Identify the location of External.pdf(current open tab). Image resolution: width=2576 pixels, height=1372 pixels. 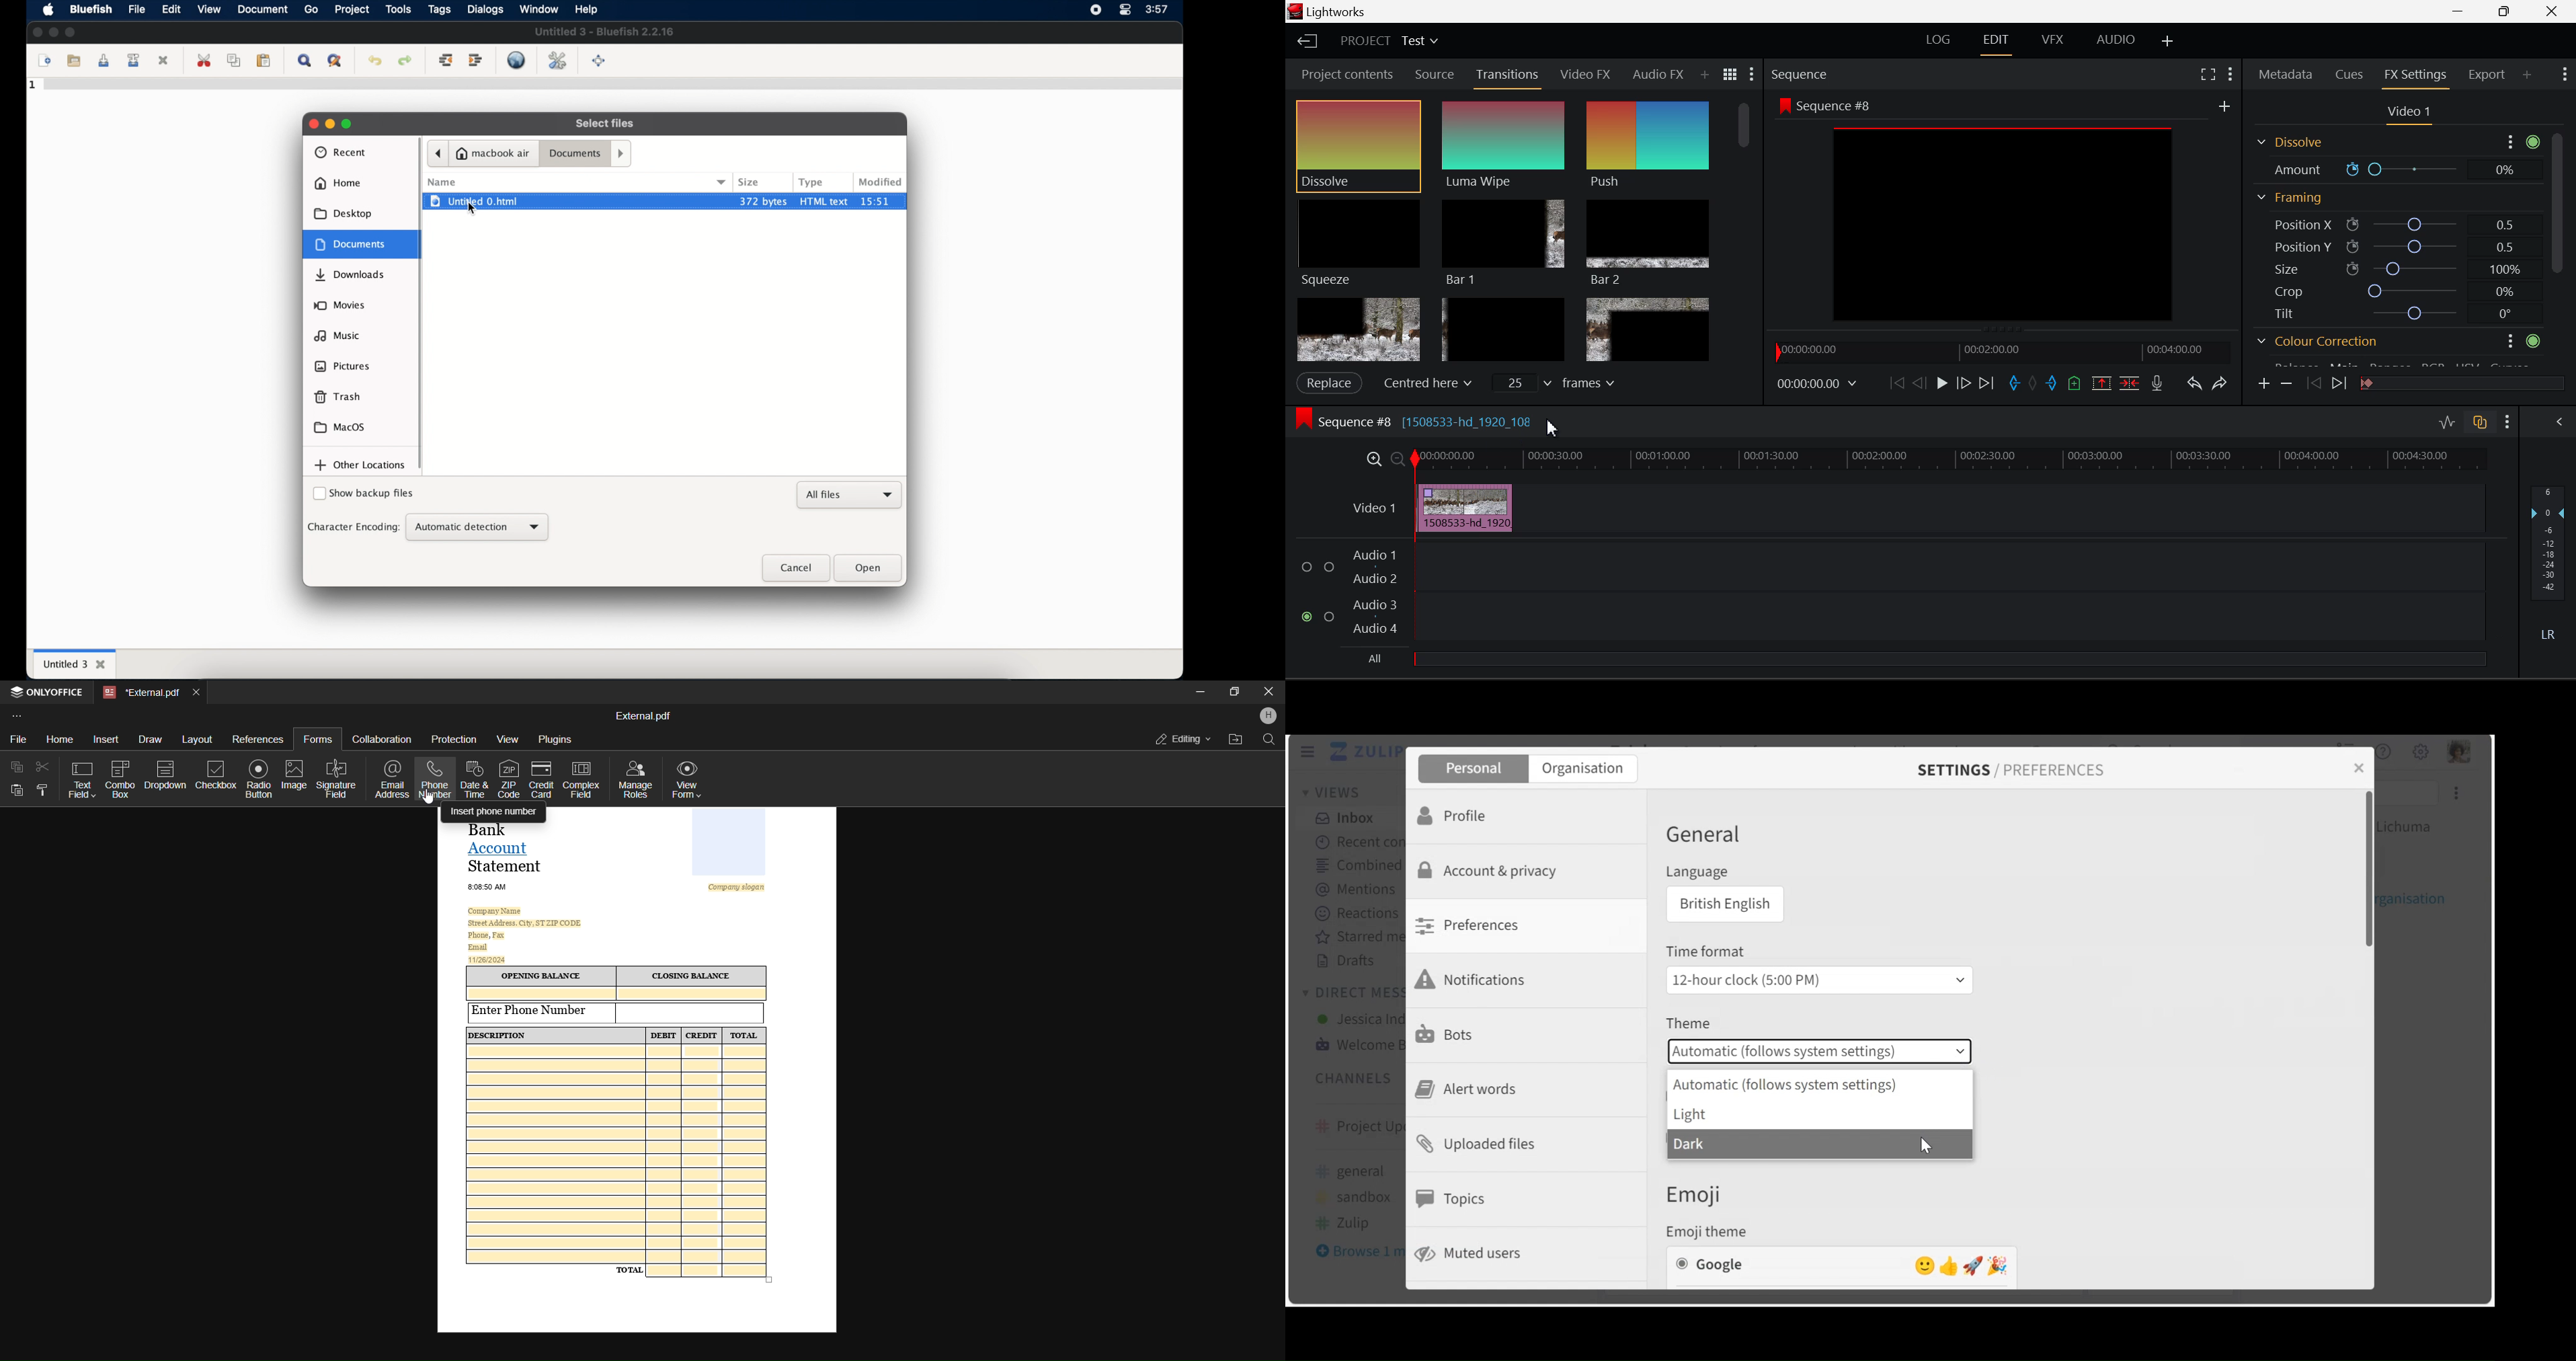
(139, 693).